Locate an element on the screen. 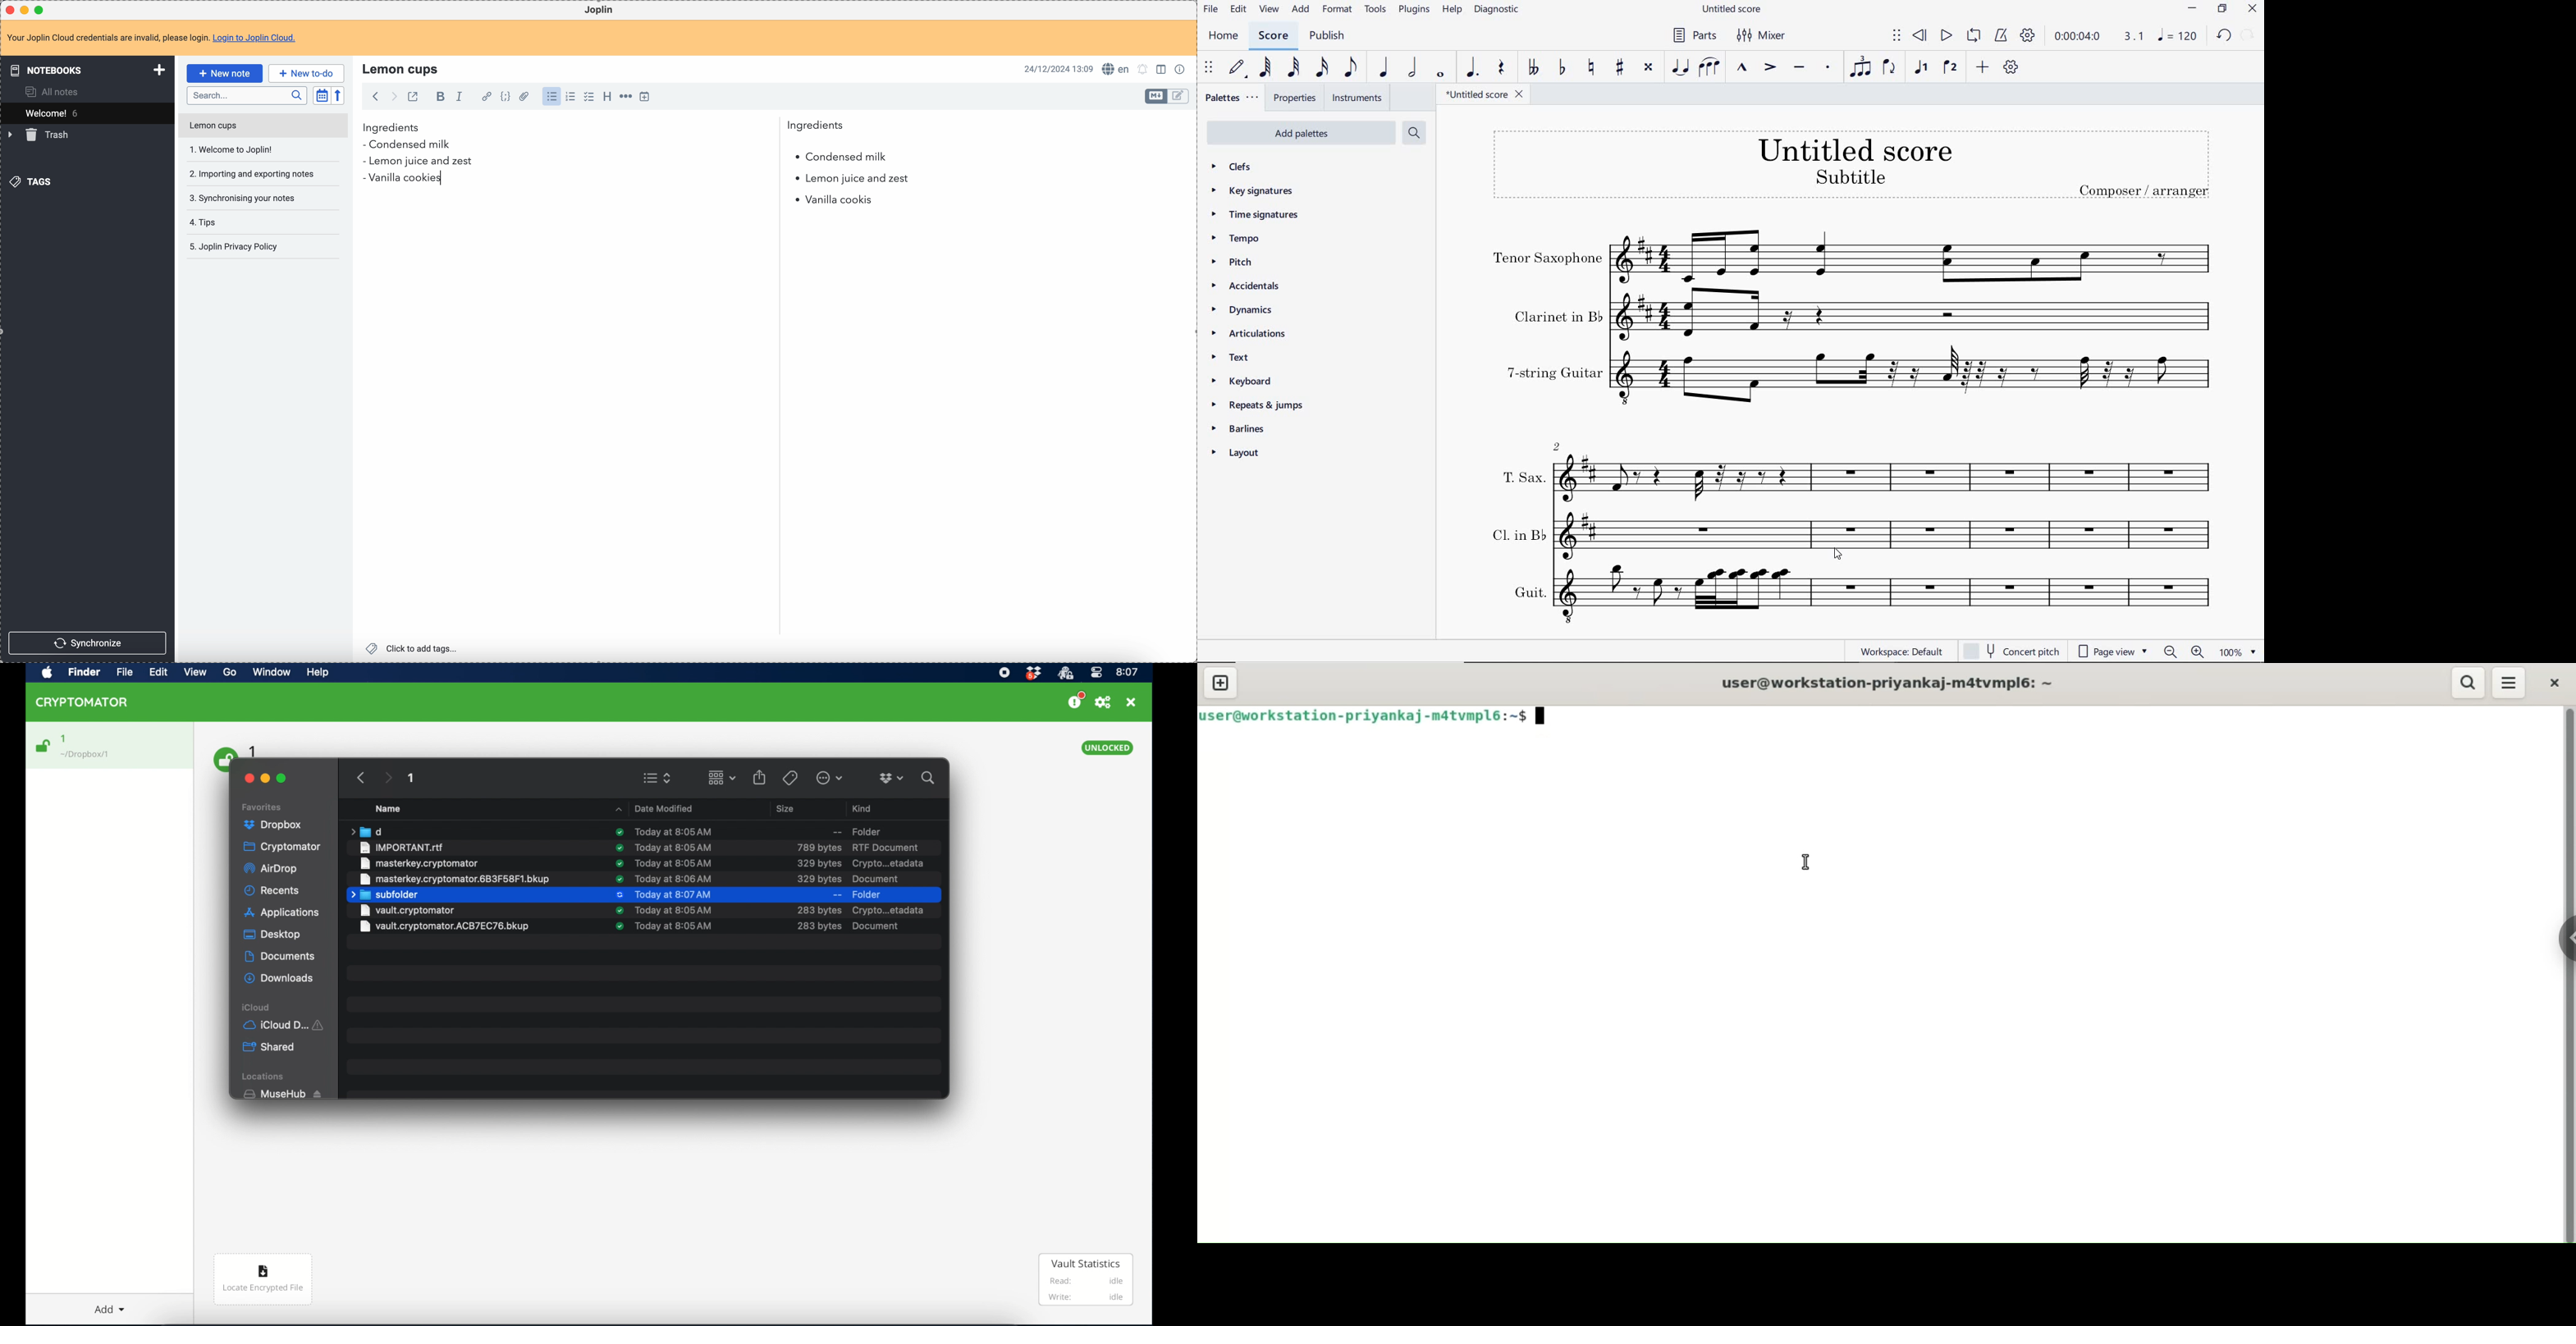  Joplin privacy policy note is located at coordinates (236, 247).